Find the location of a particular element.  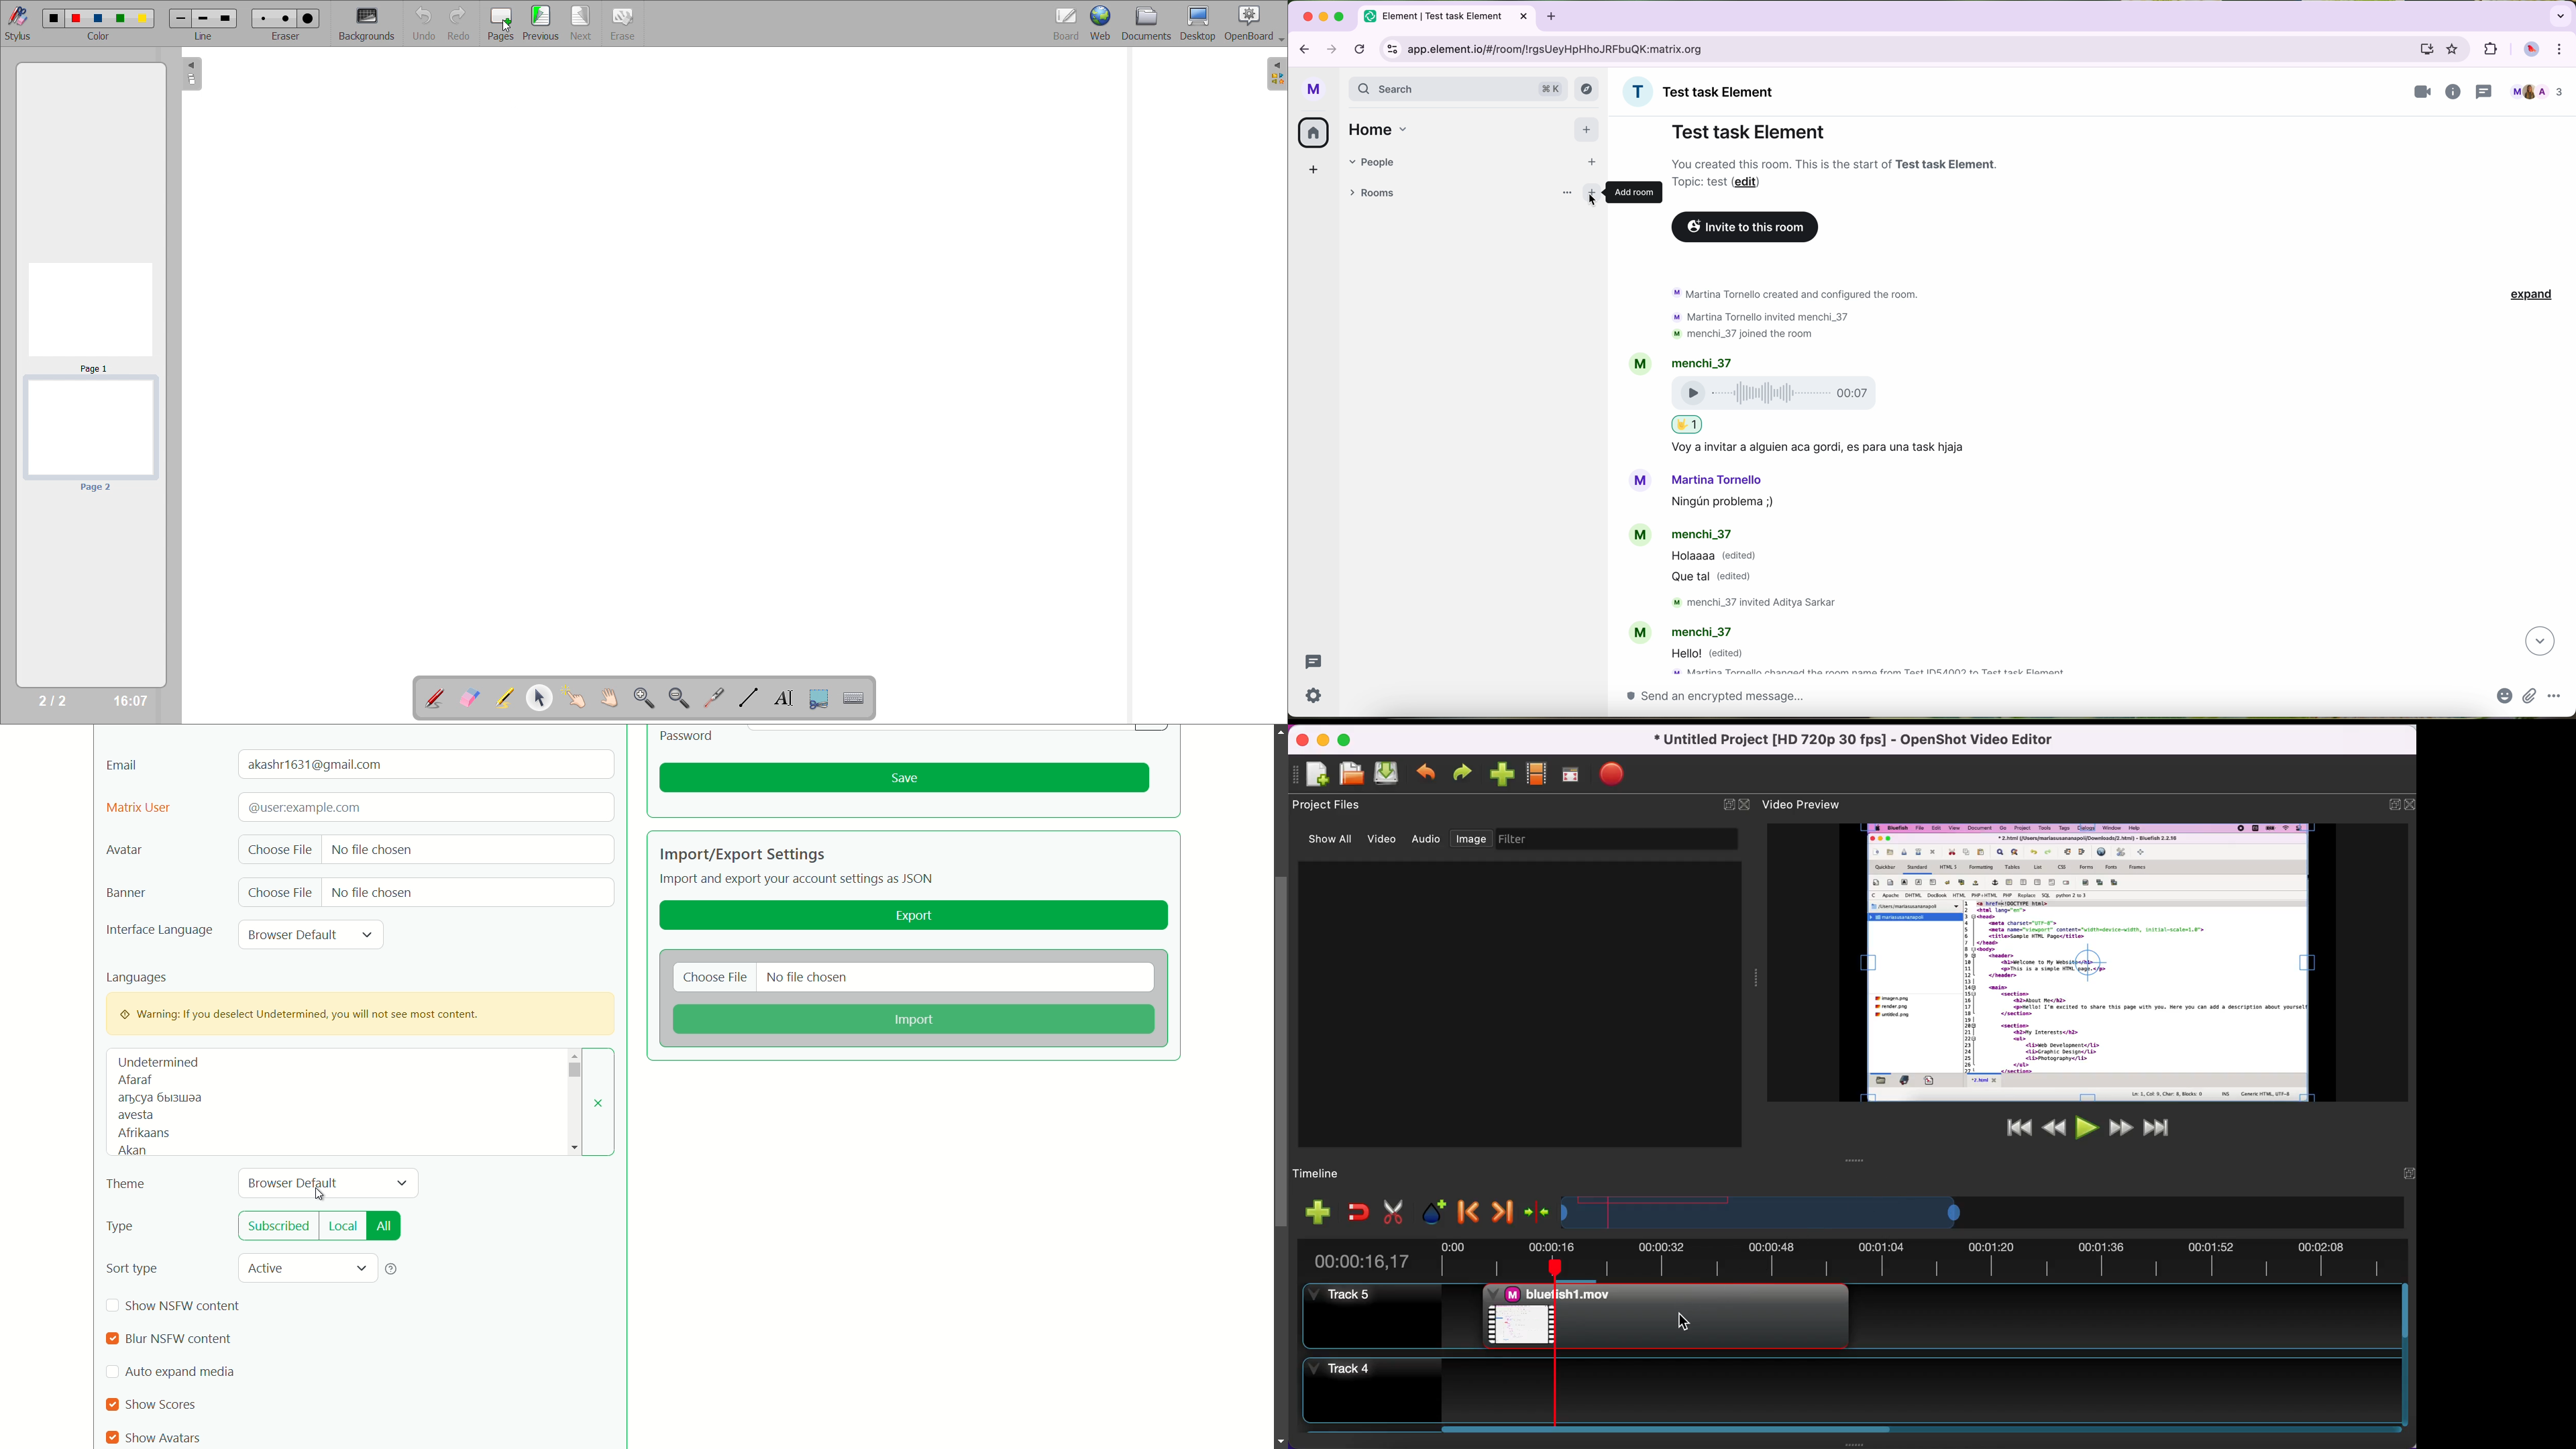

theme is located at coordinates (126, 1185).